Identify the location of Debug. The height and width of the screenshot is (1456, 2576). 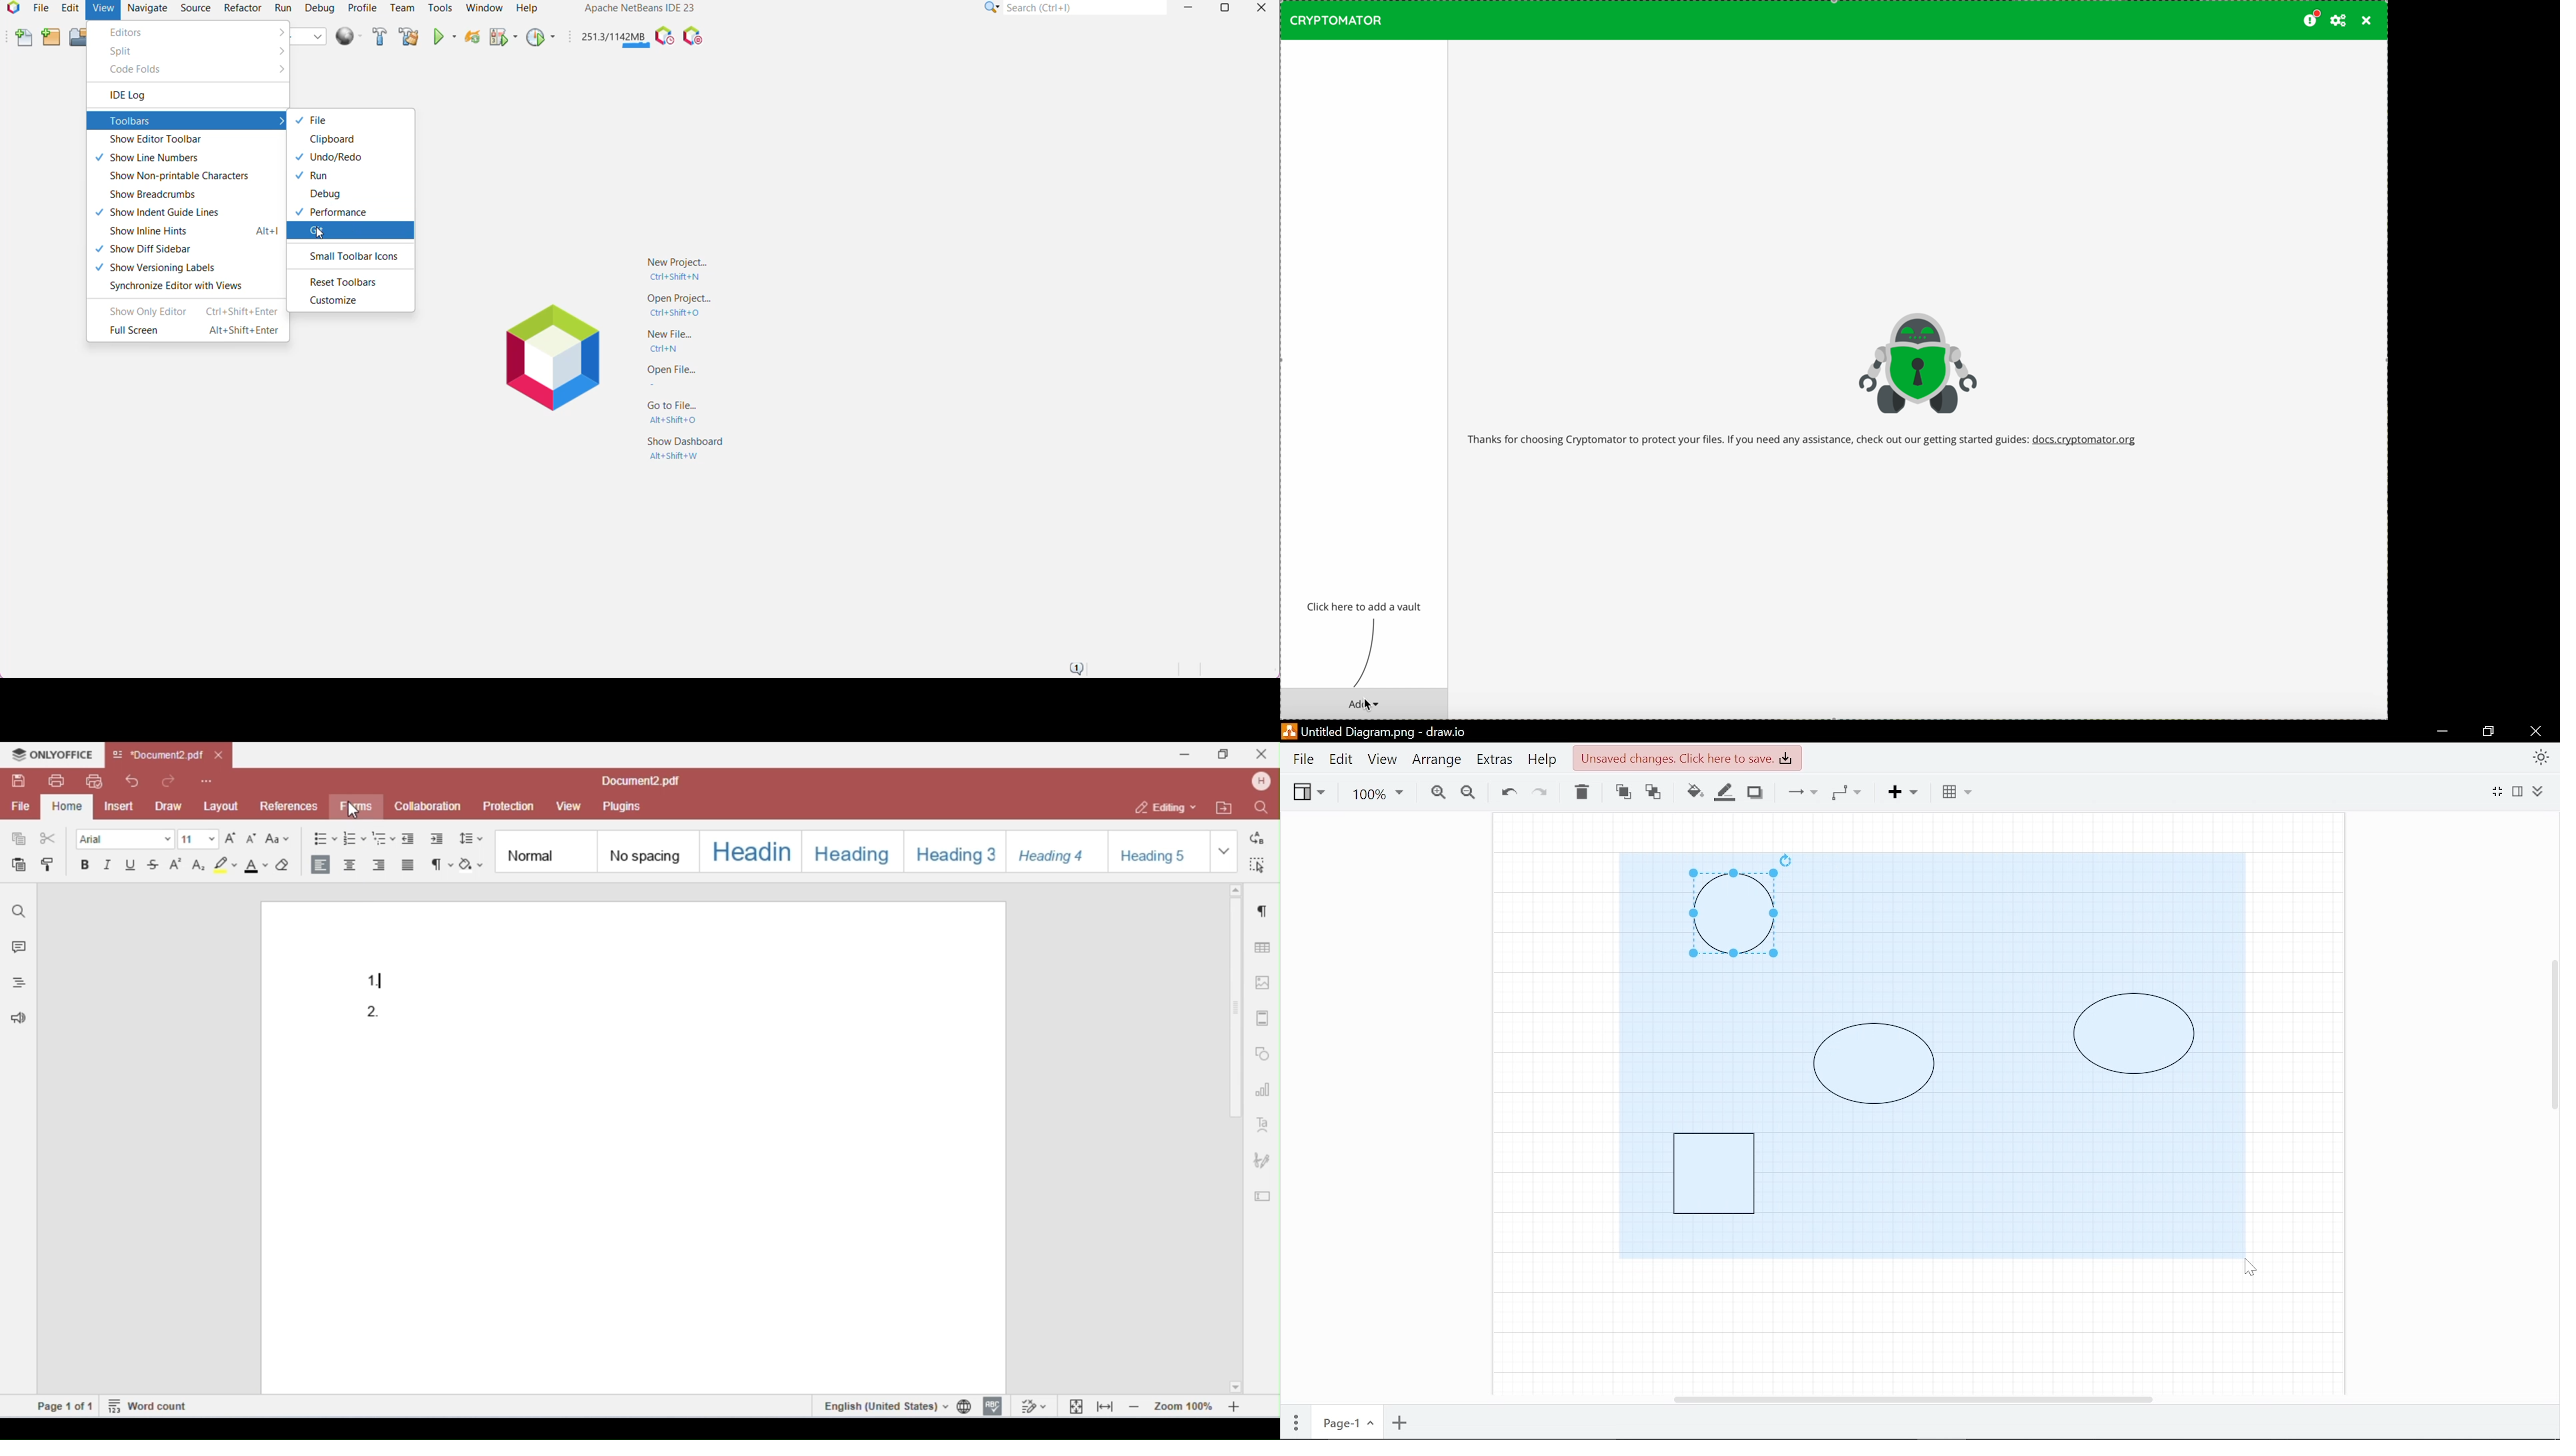
(320, 8).